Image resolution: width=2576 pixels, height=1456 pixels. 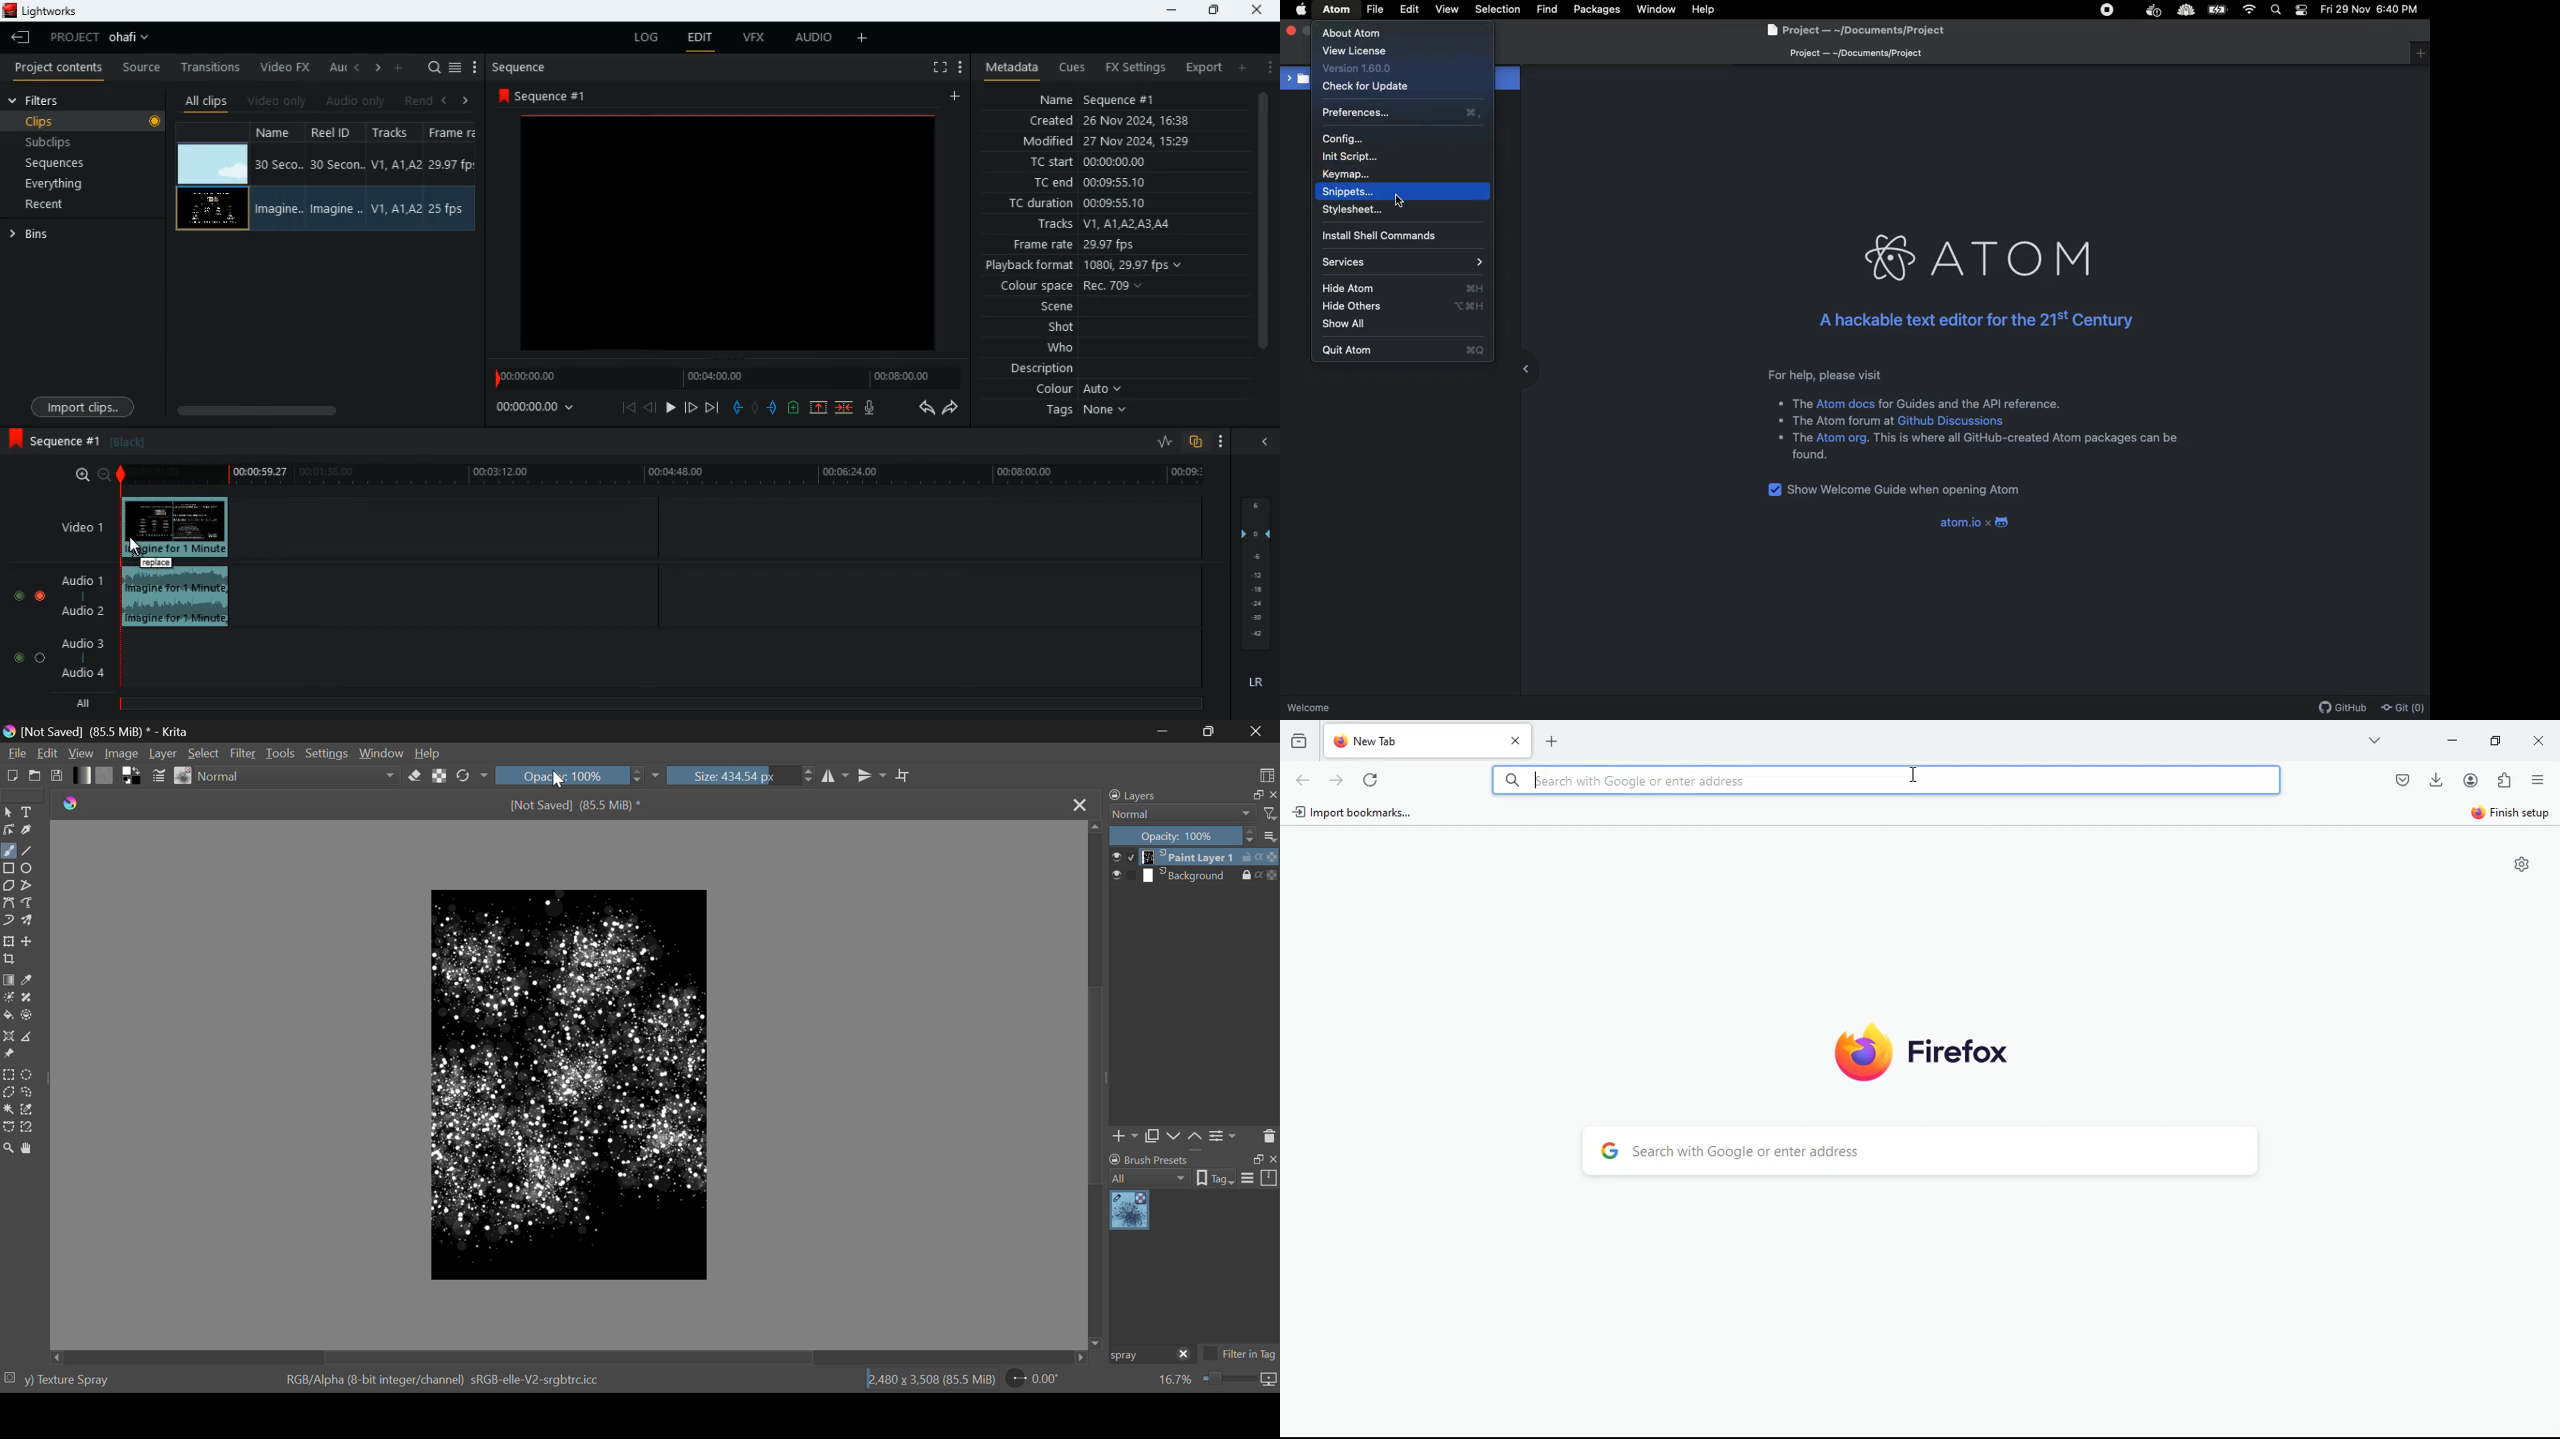 I want to click on Measurements, so click(x=25, y=1037).